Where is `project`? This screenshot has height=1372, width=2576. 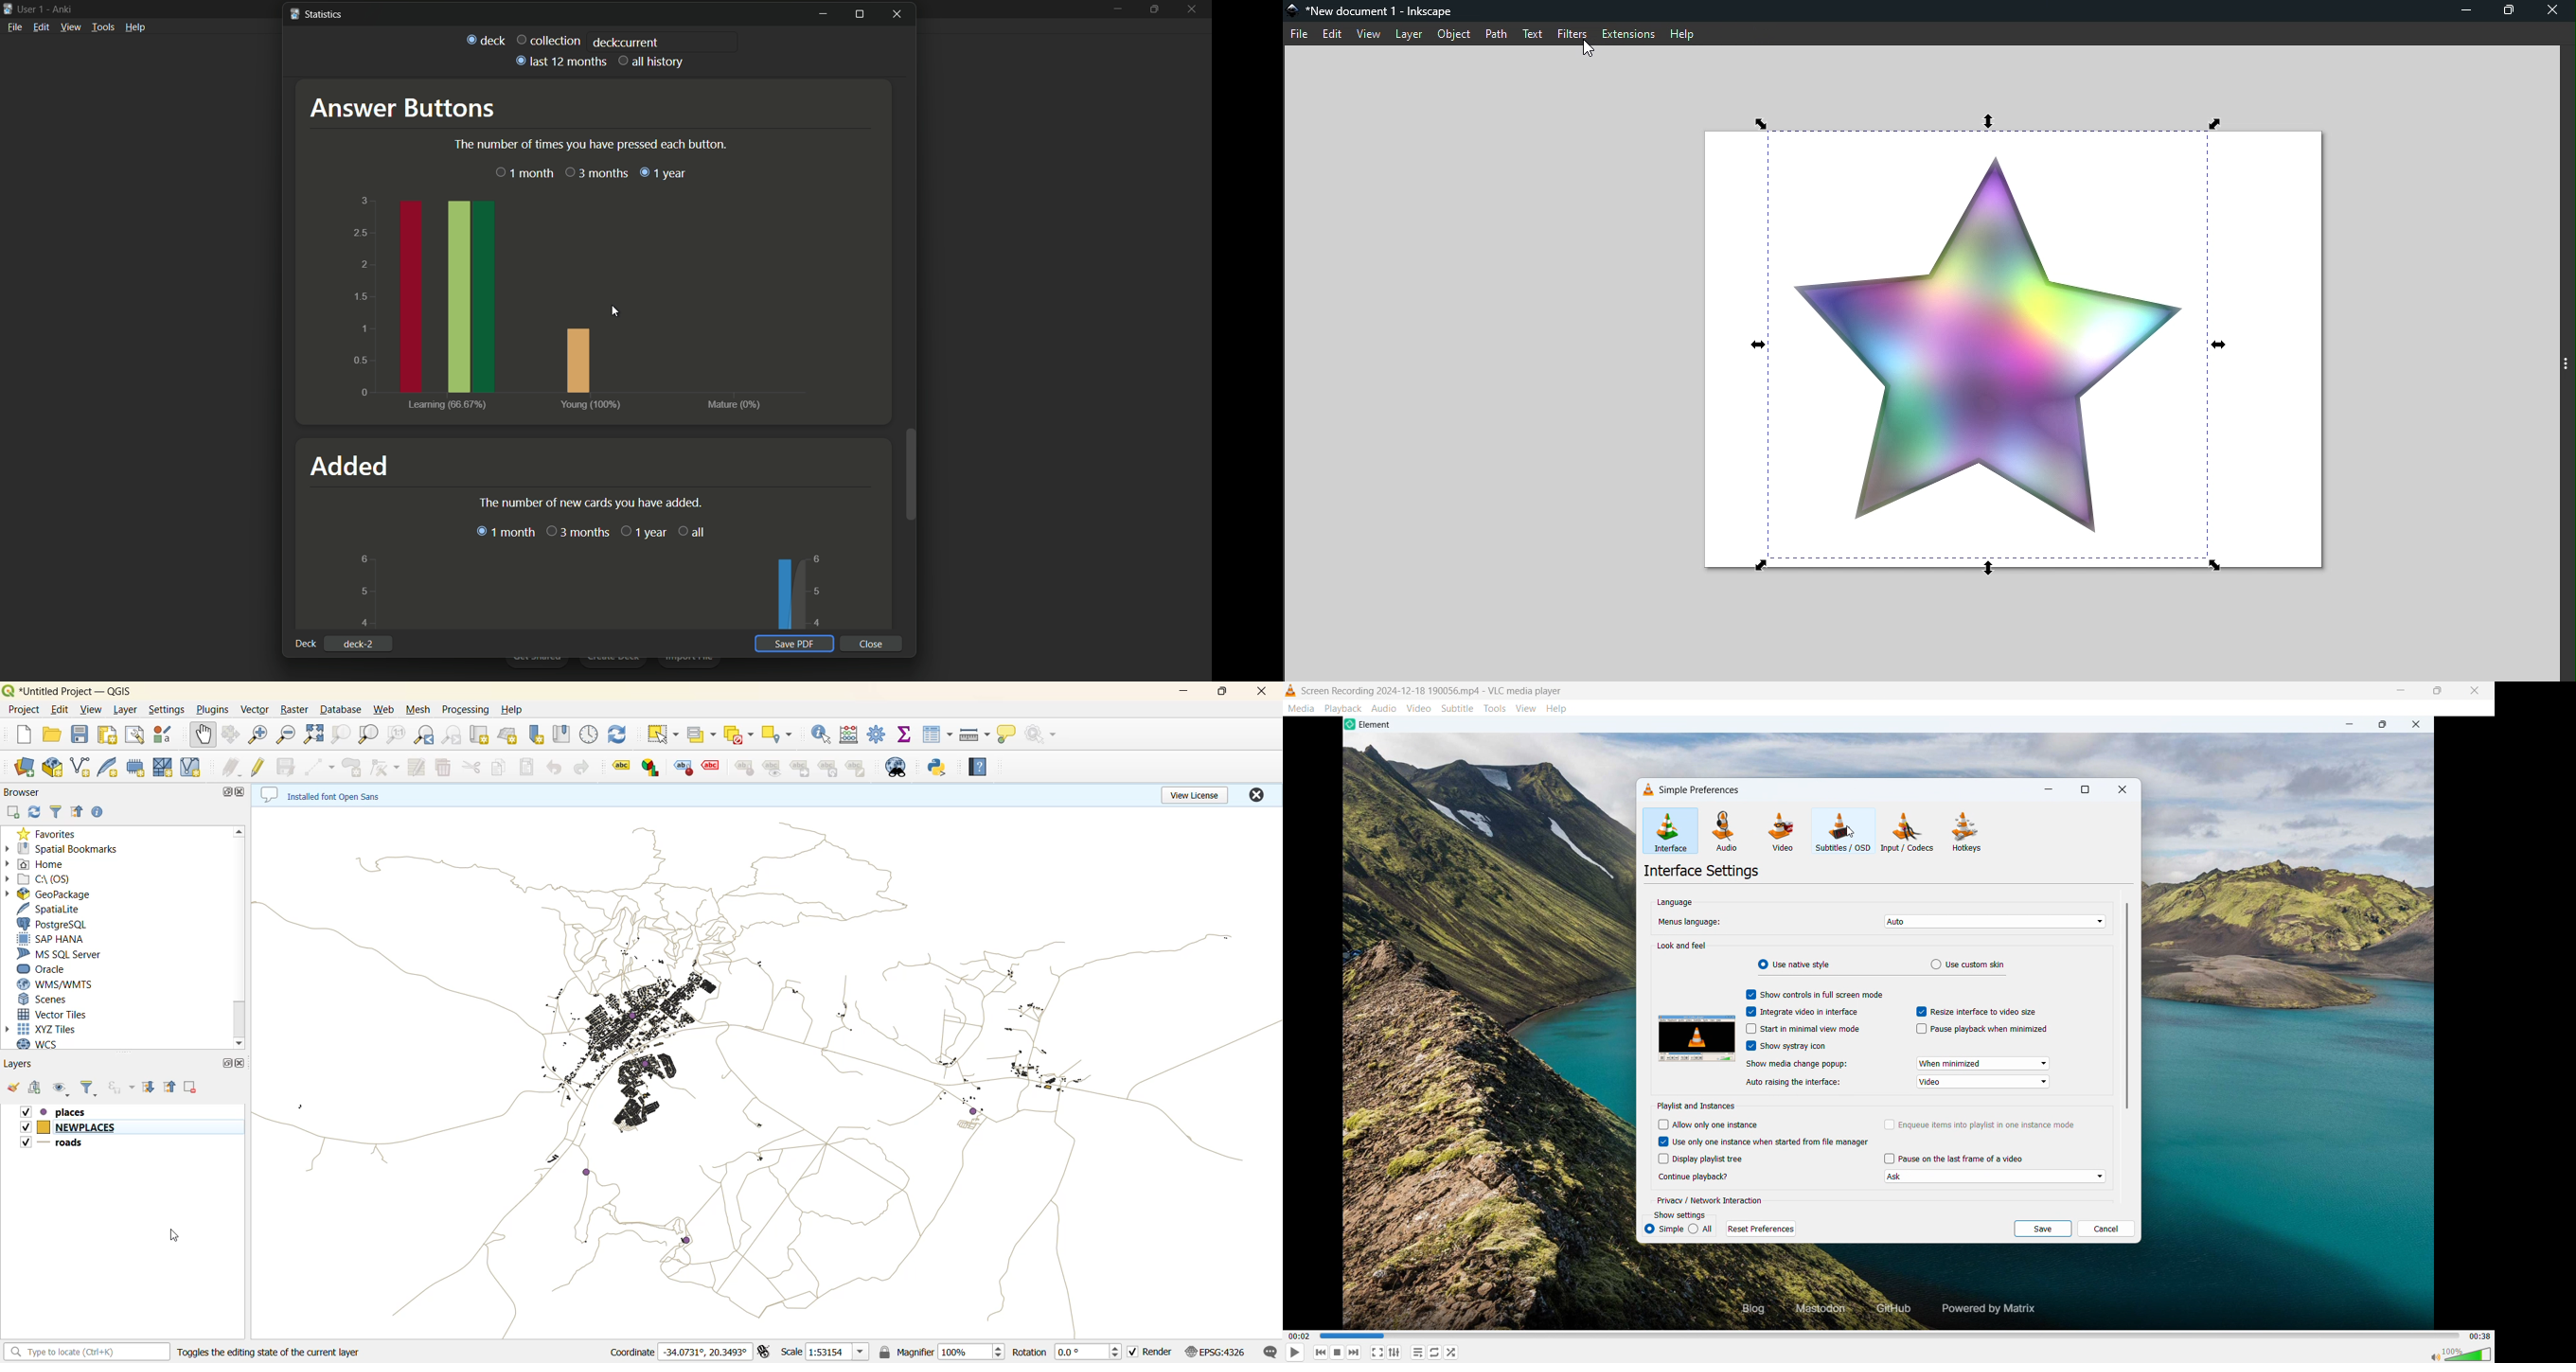 project is located at coordinates (22, 709).